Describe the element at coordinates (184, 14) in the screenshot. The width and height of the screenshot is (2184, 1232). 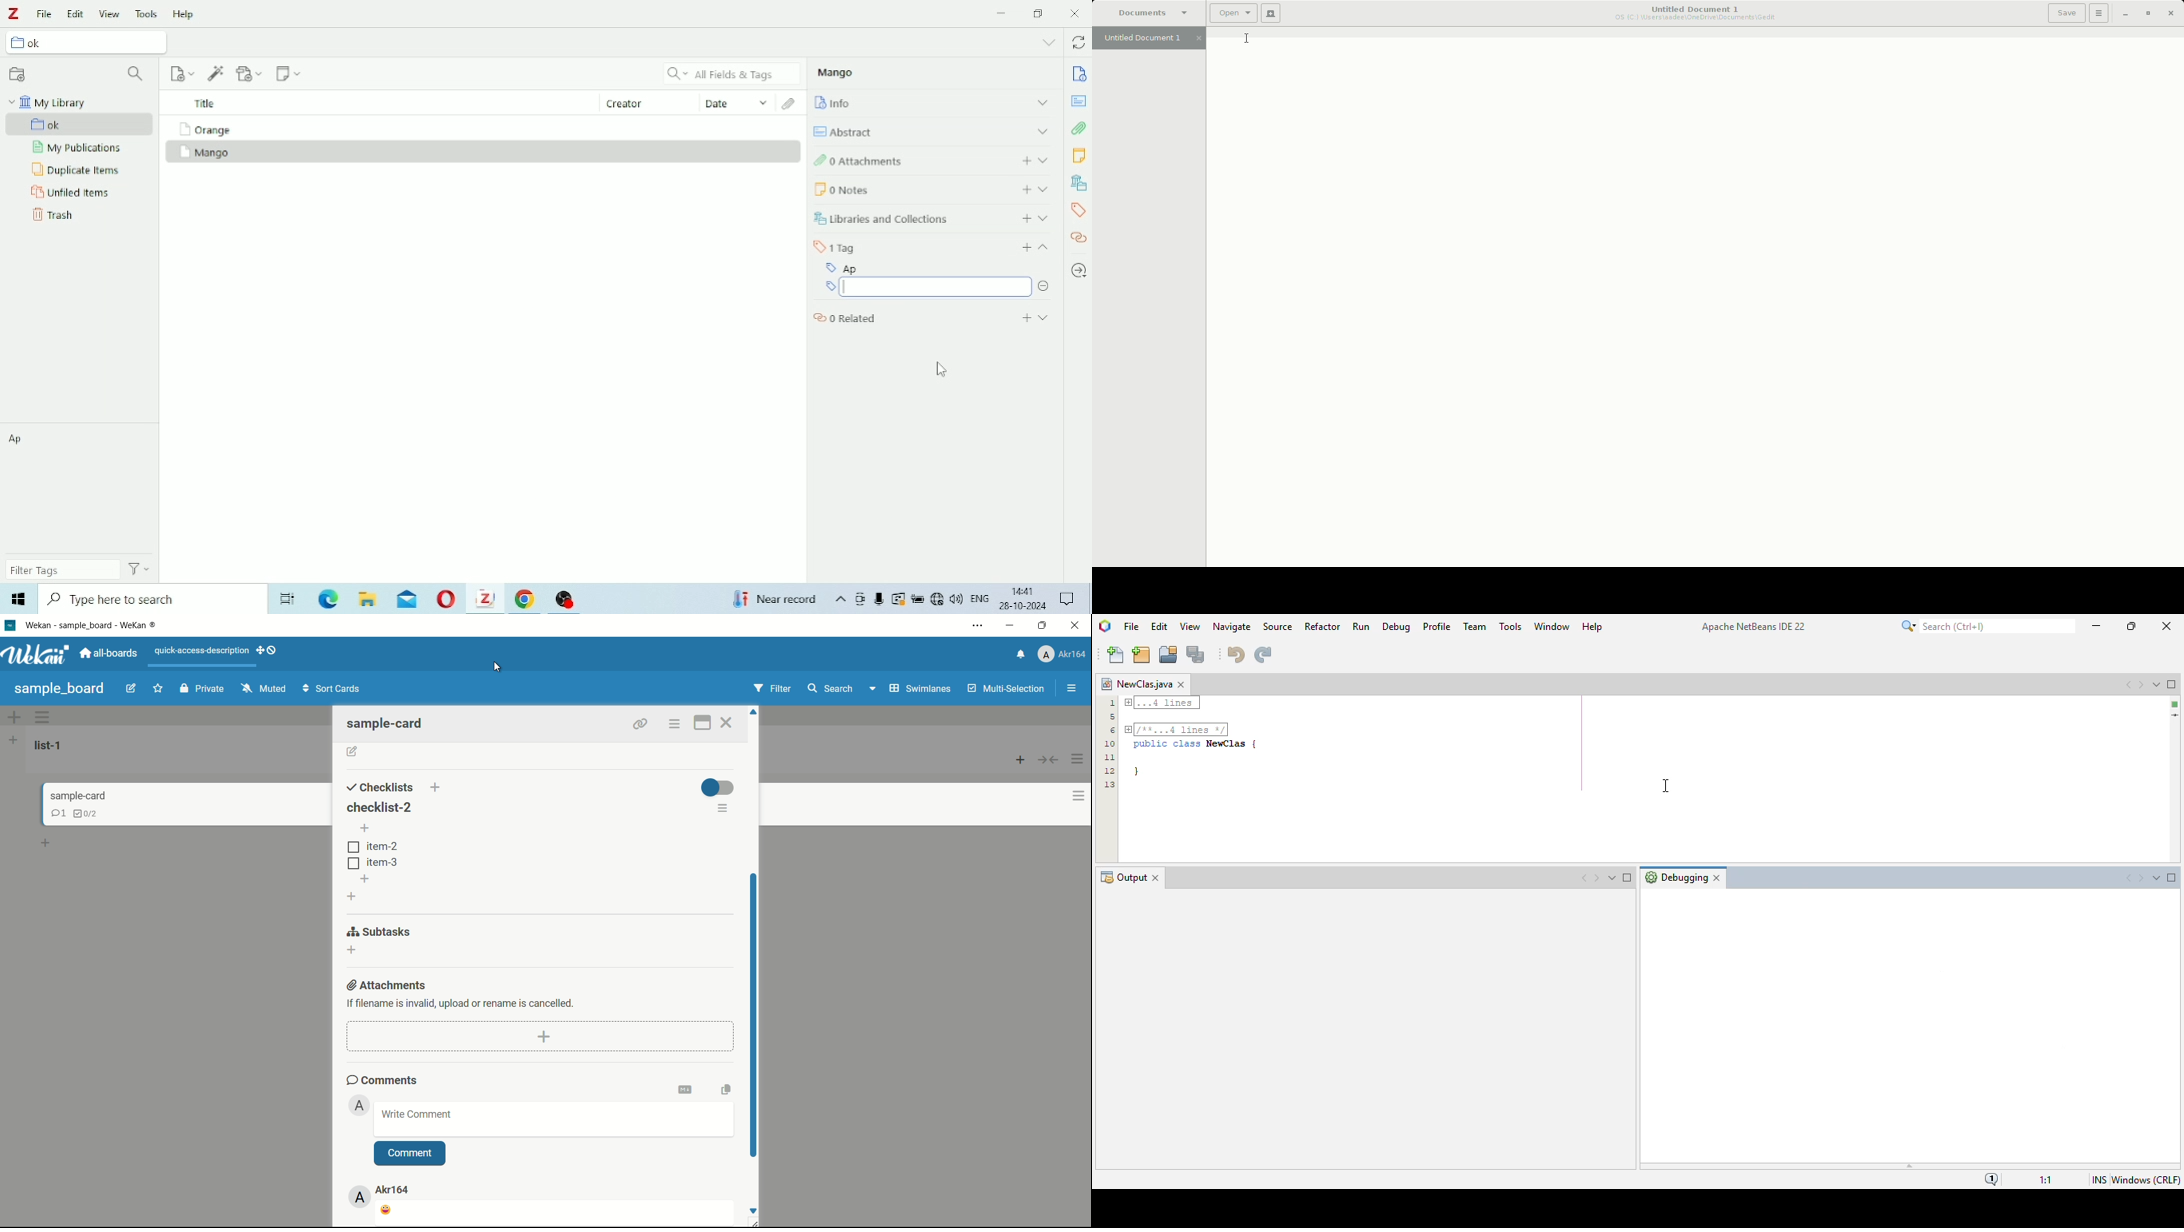
I see `Help` at that location.